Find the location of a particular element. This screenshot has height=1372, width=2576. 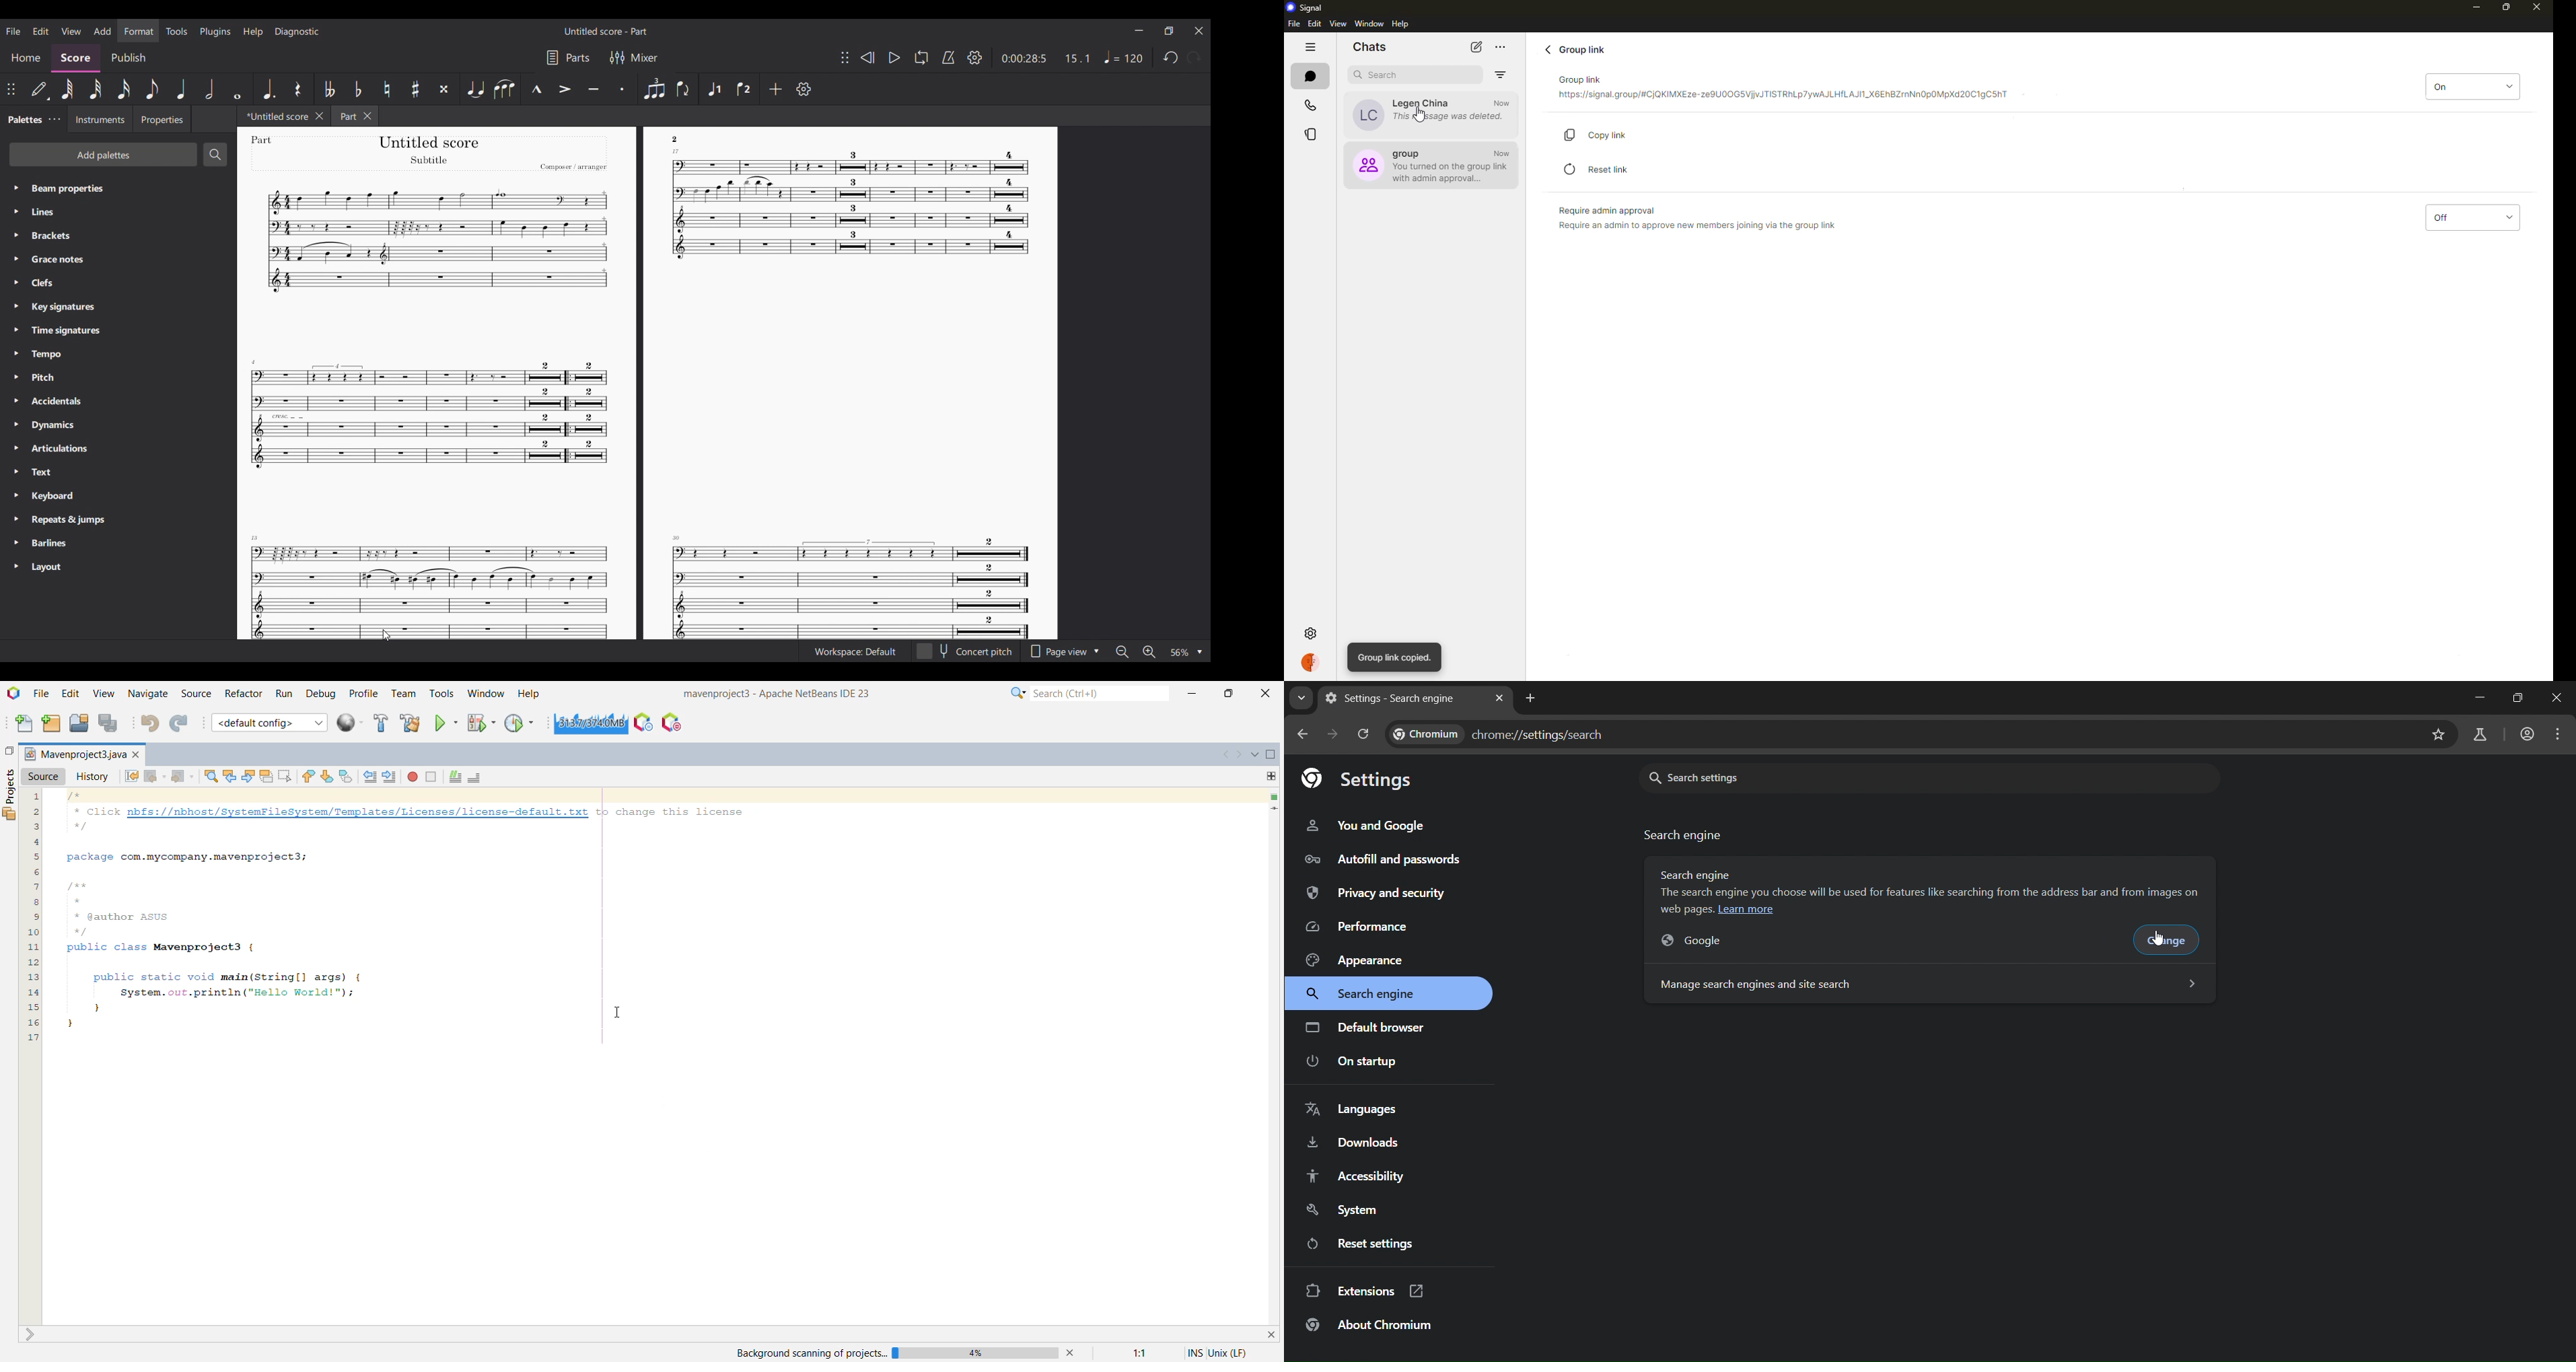

Accidentals is located at coordinates (57, 401).